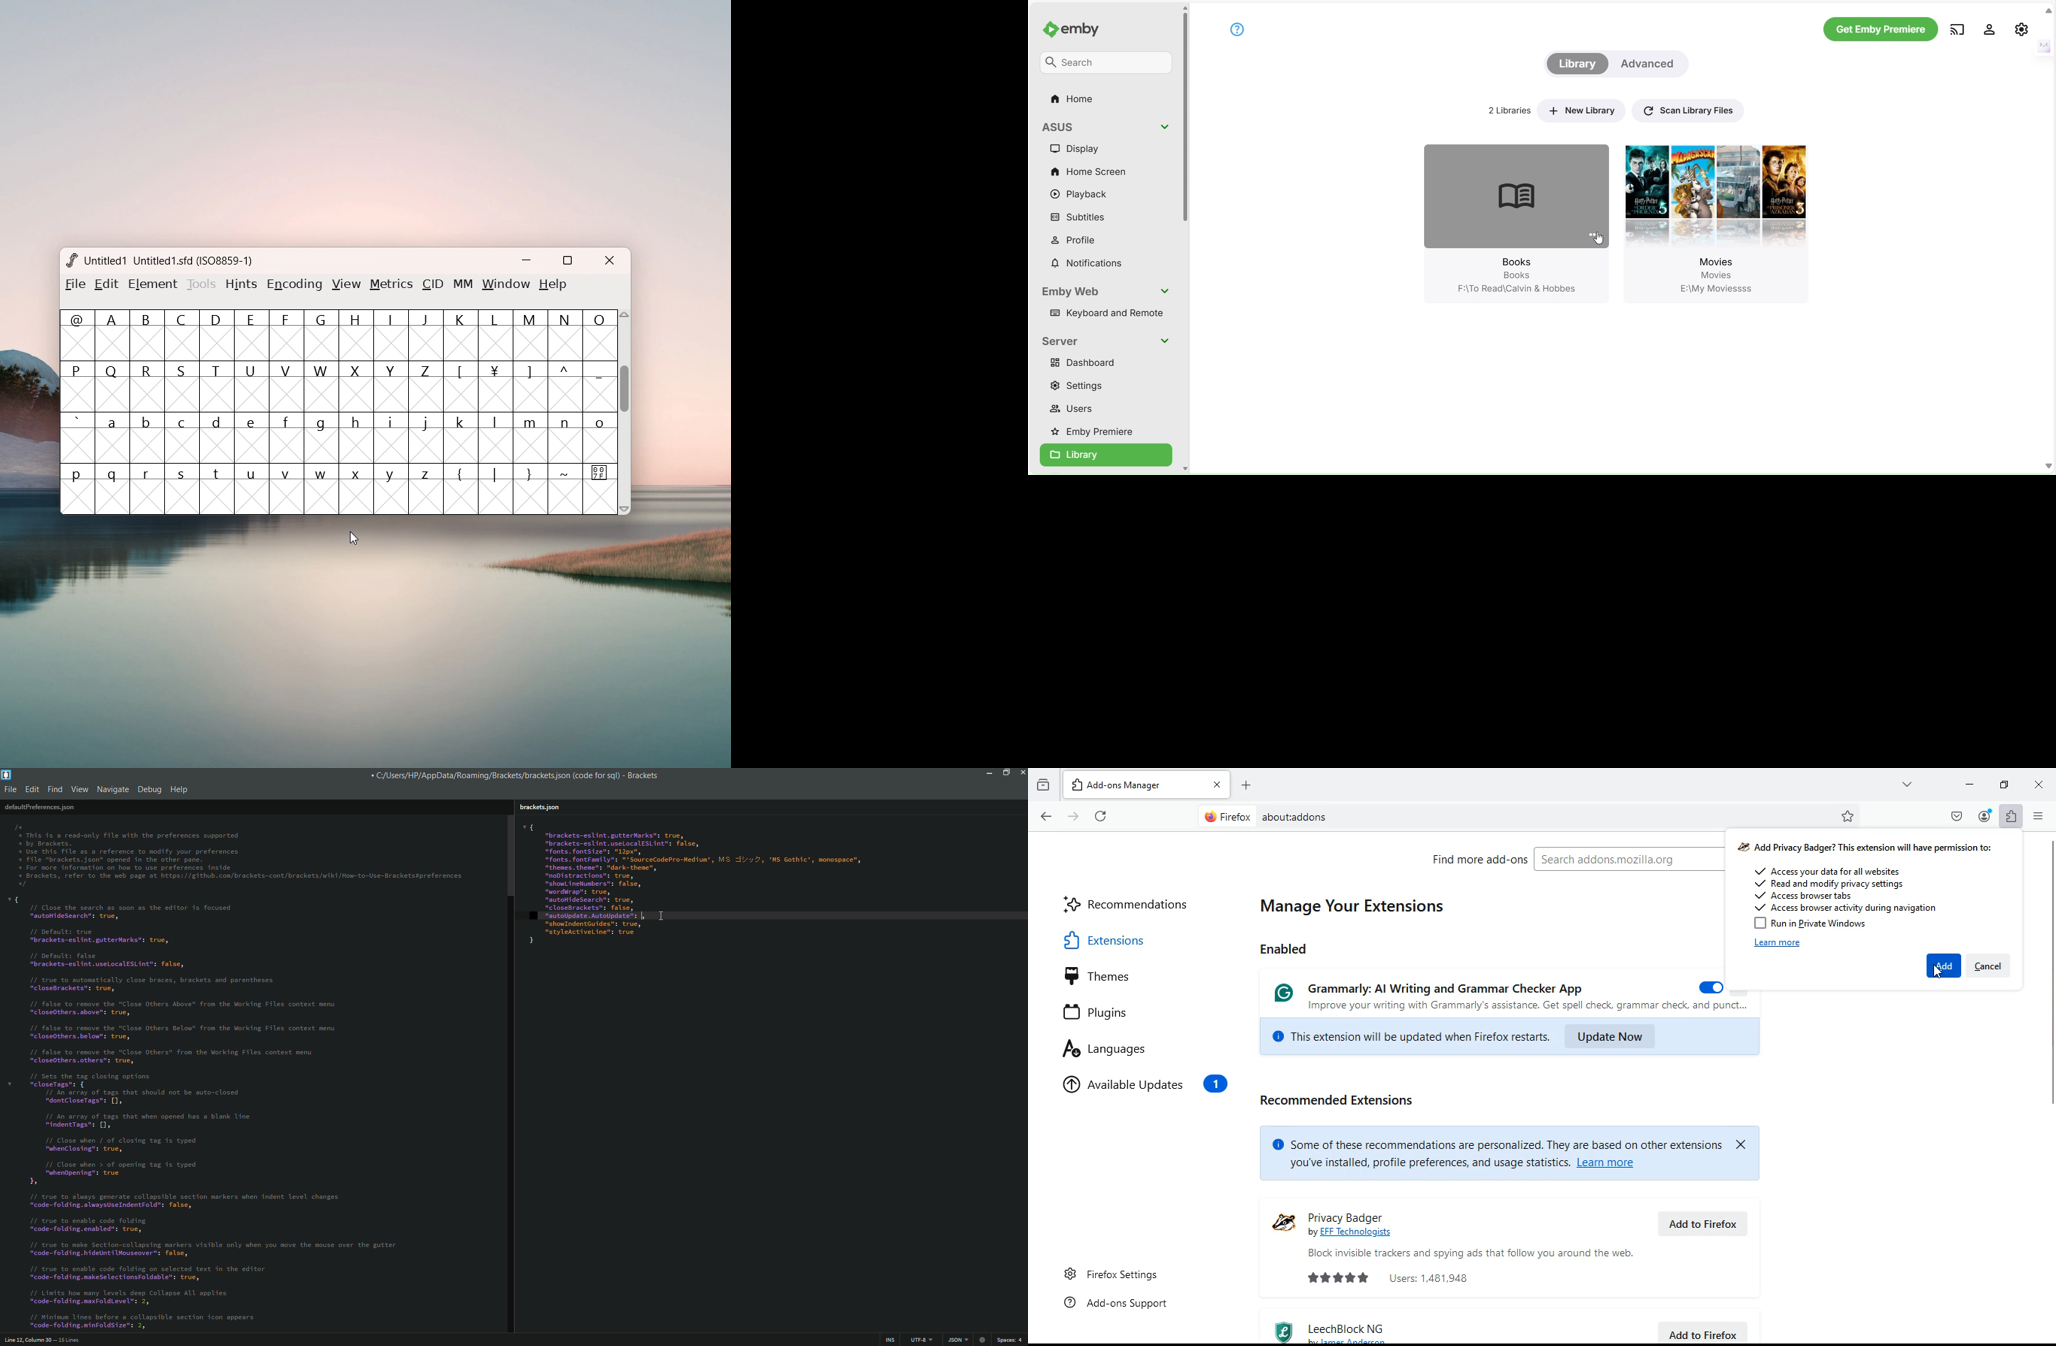 The height and width of the screenshot is (1372, 2072). I want to click on X, so click(357, 388).